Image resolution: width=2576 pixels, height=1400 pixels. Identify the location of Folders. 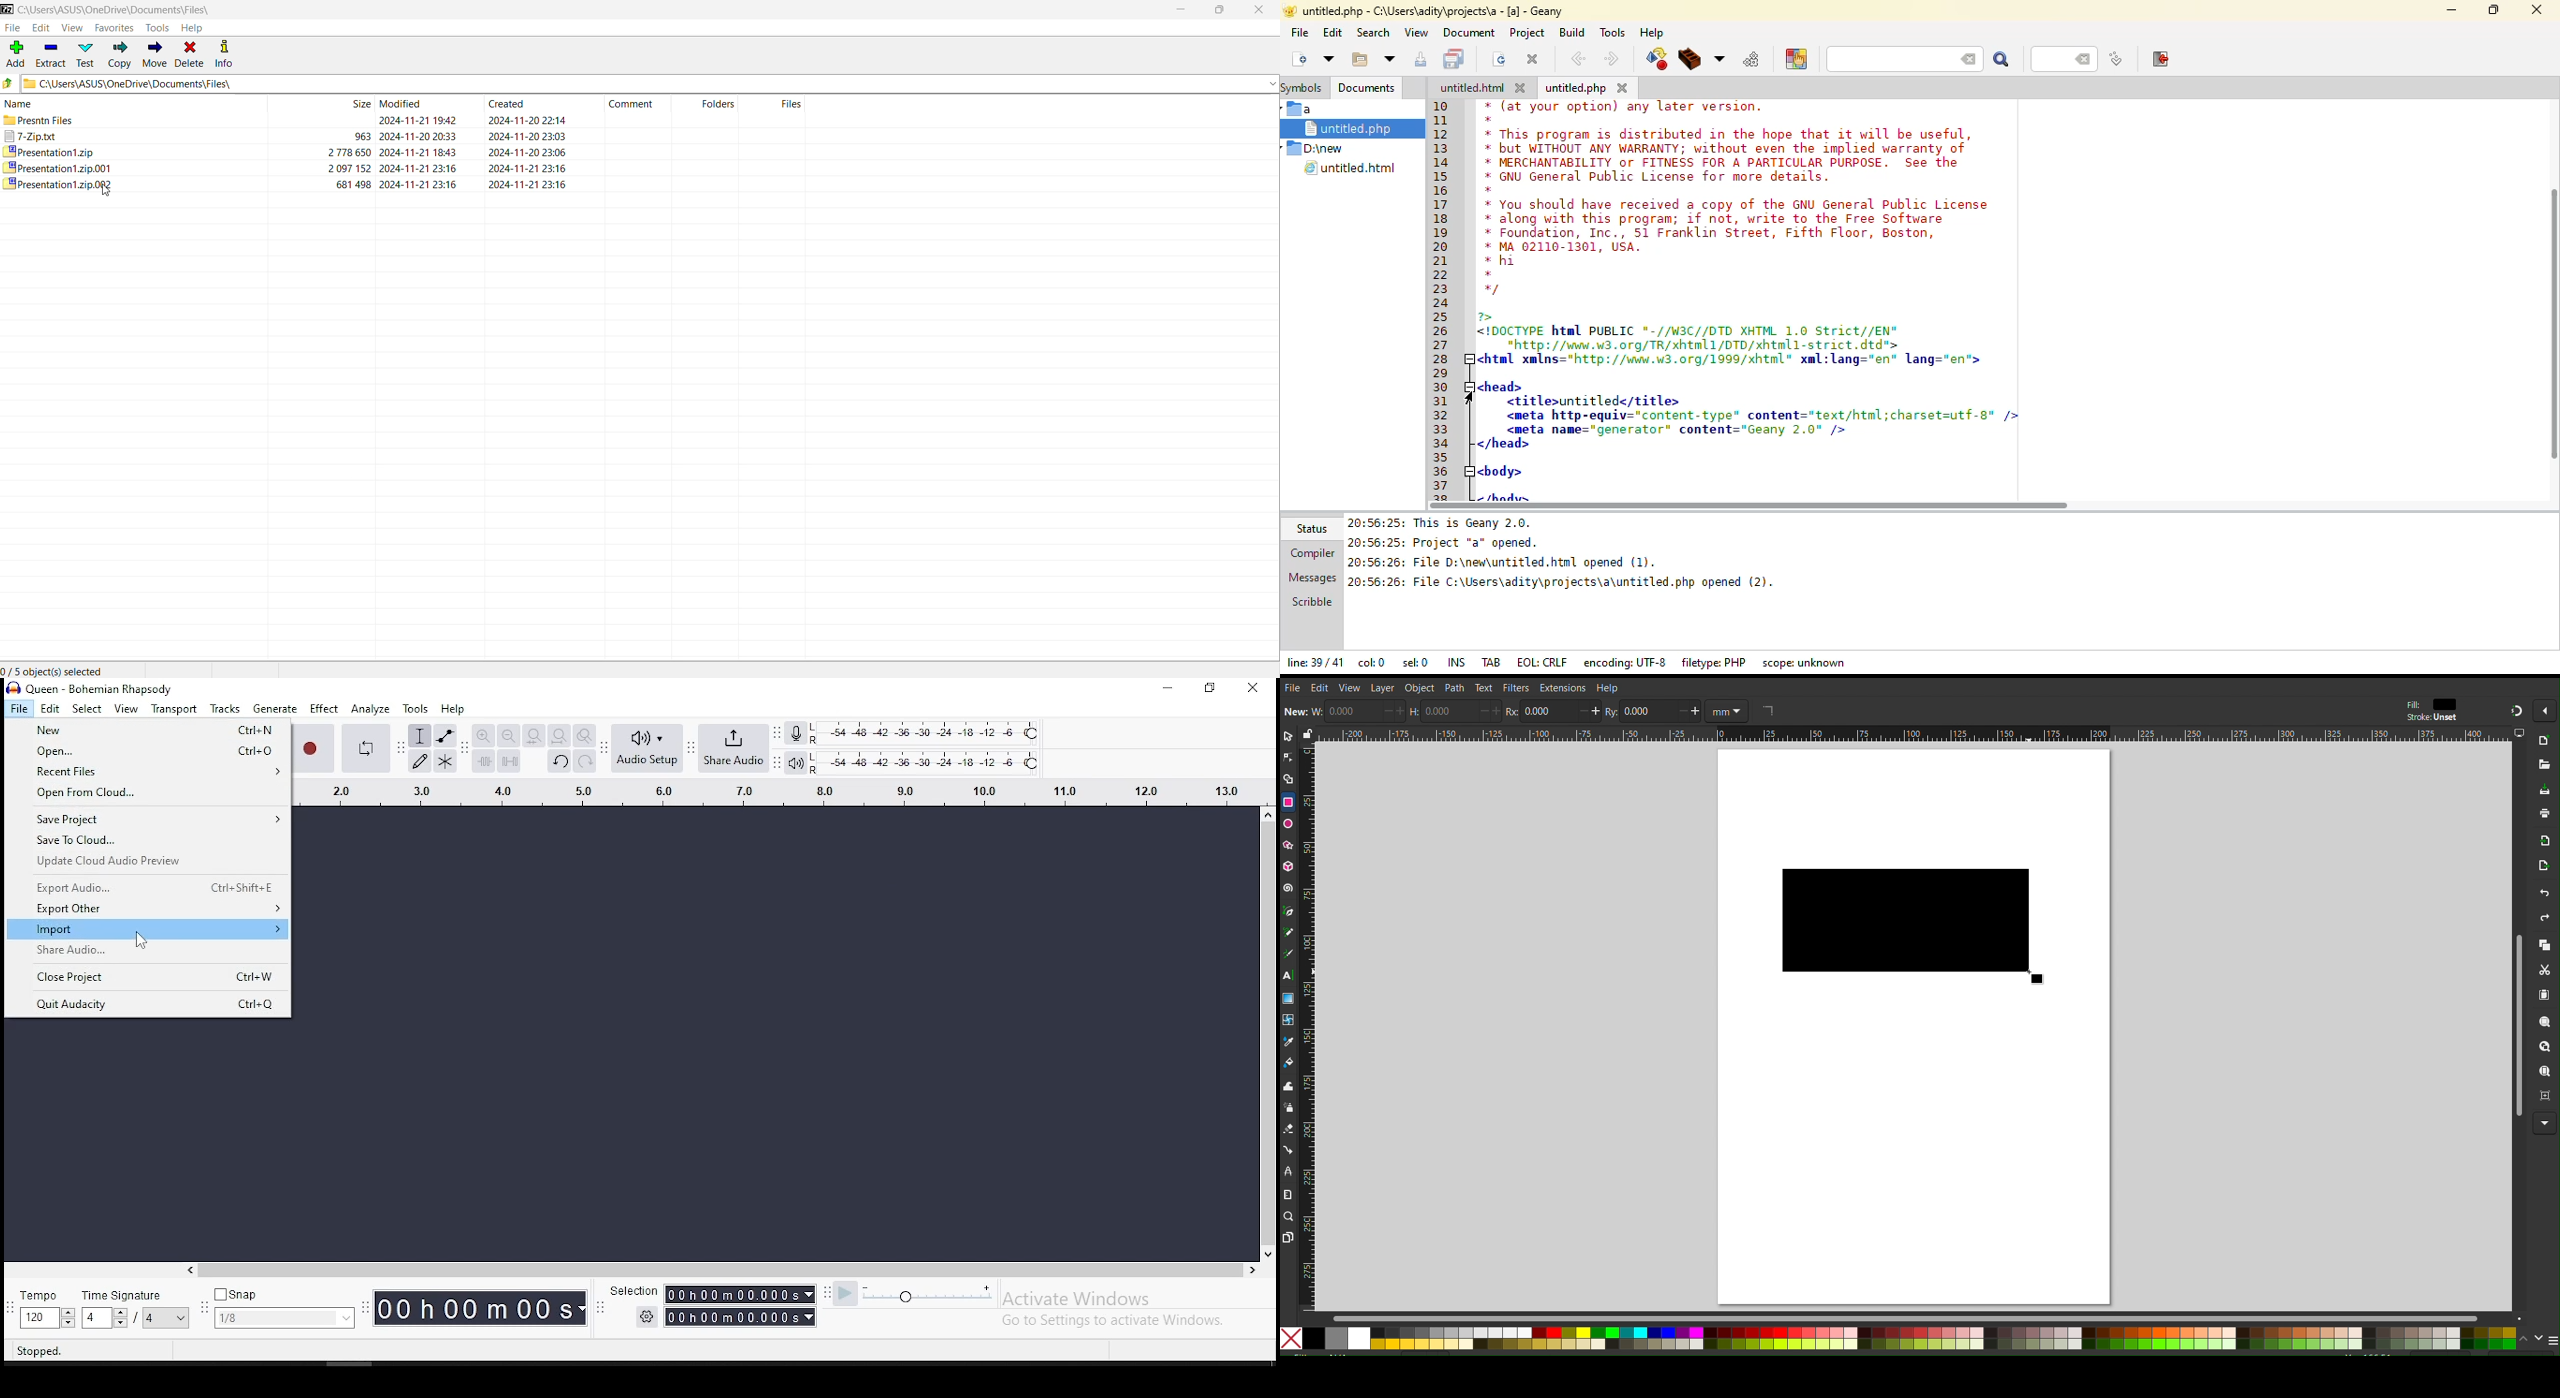
(711, 103).